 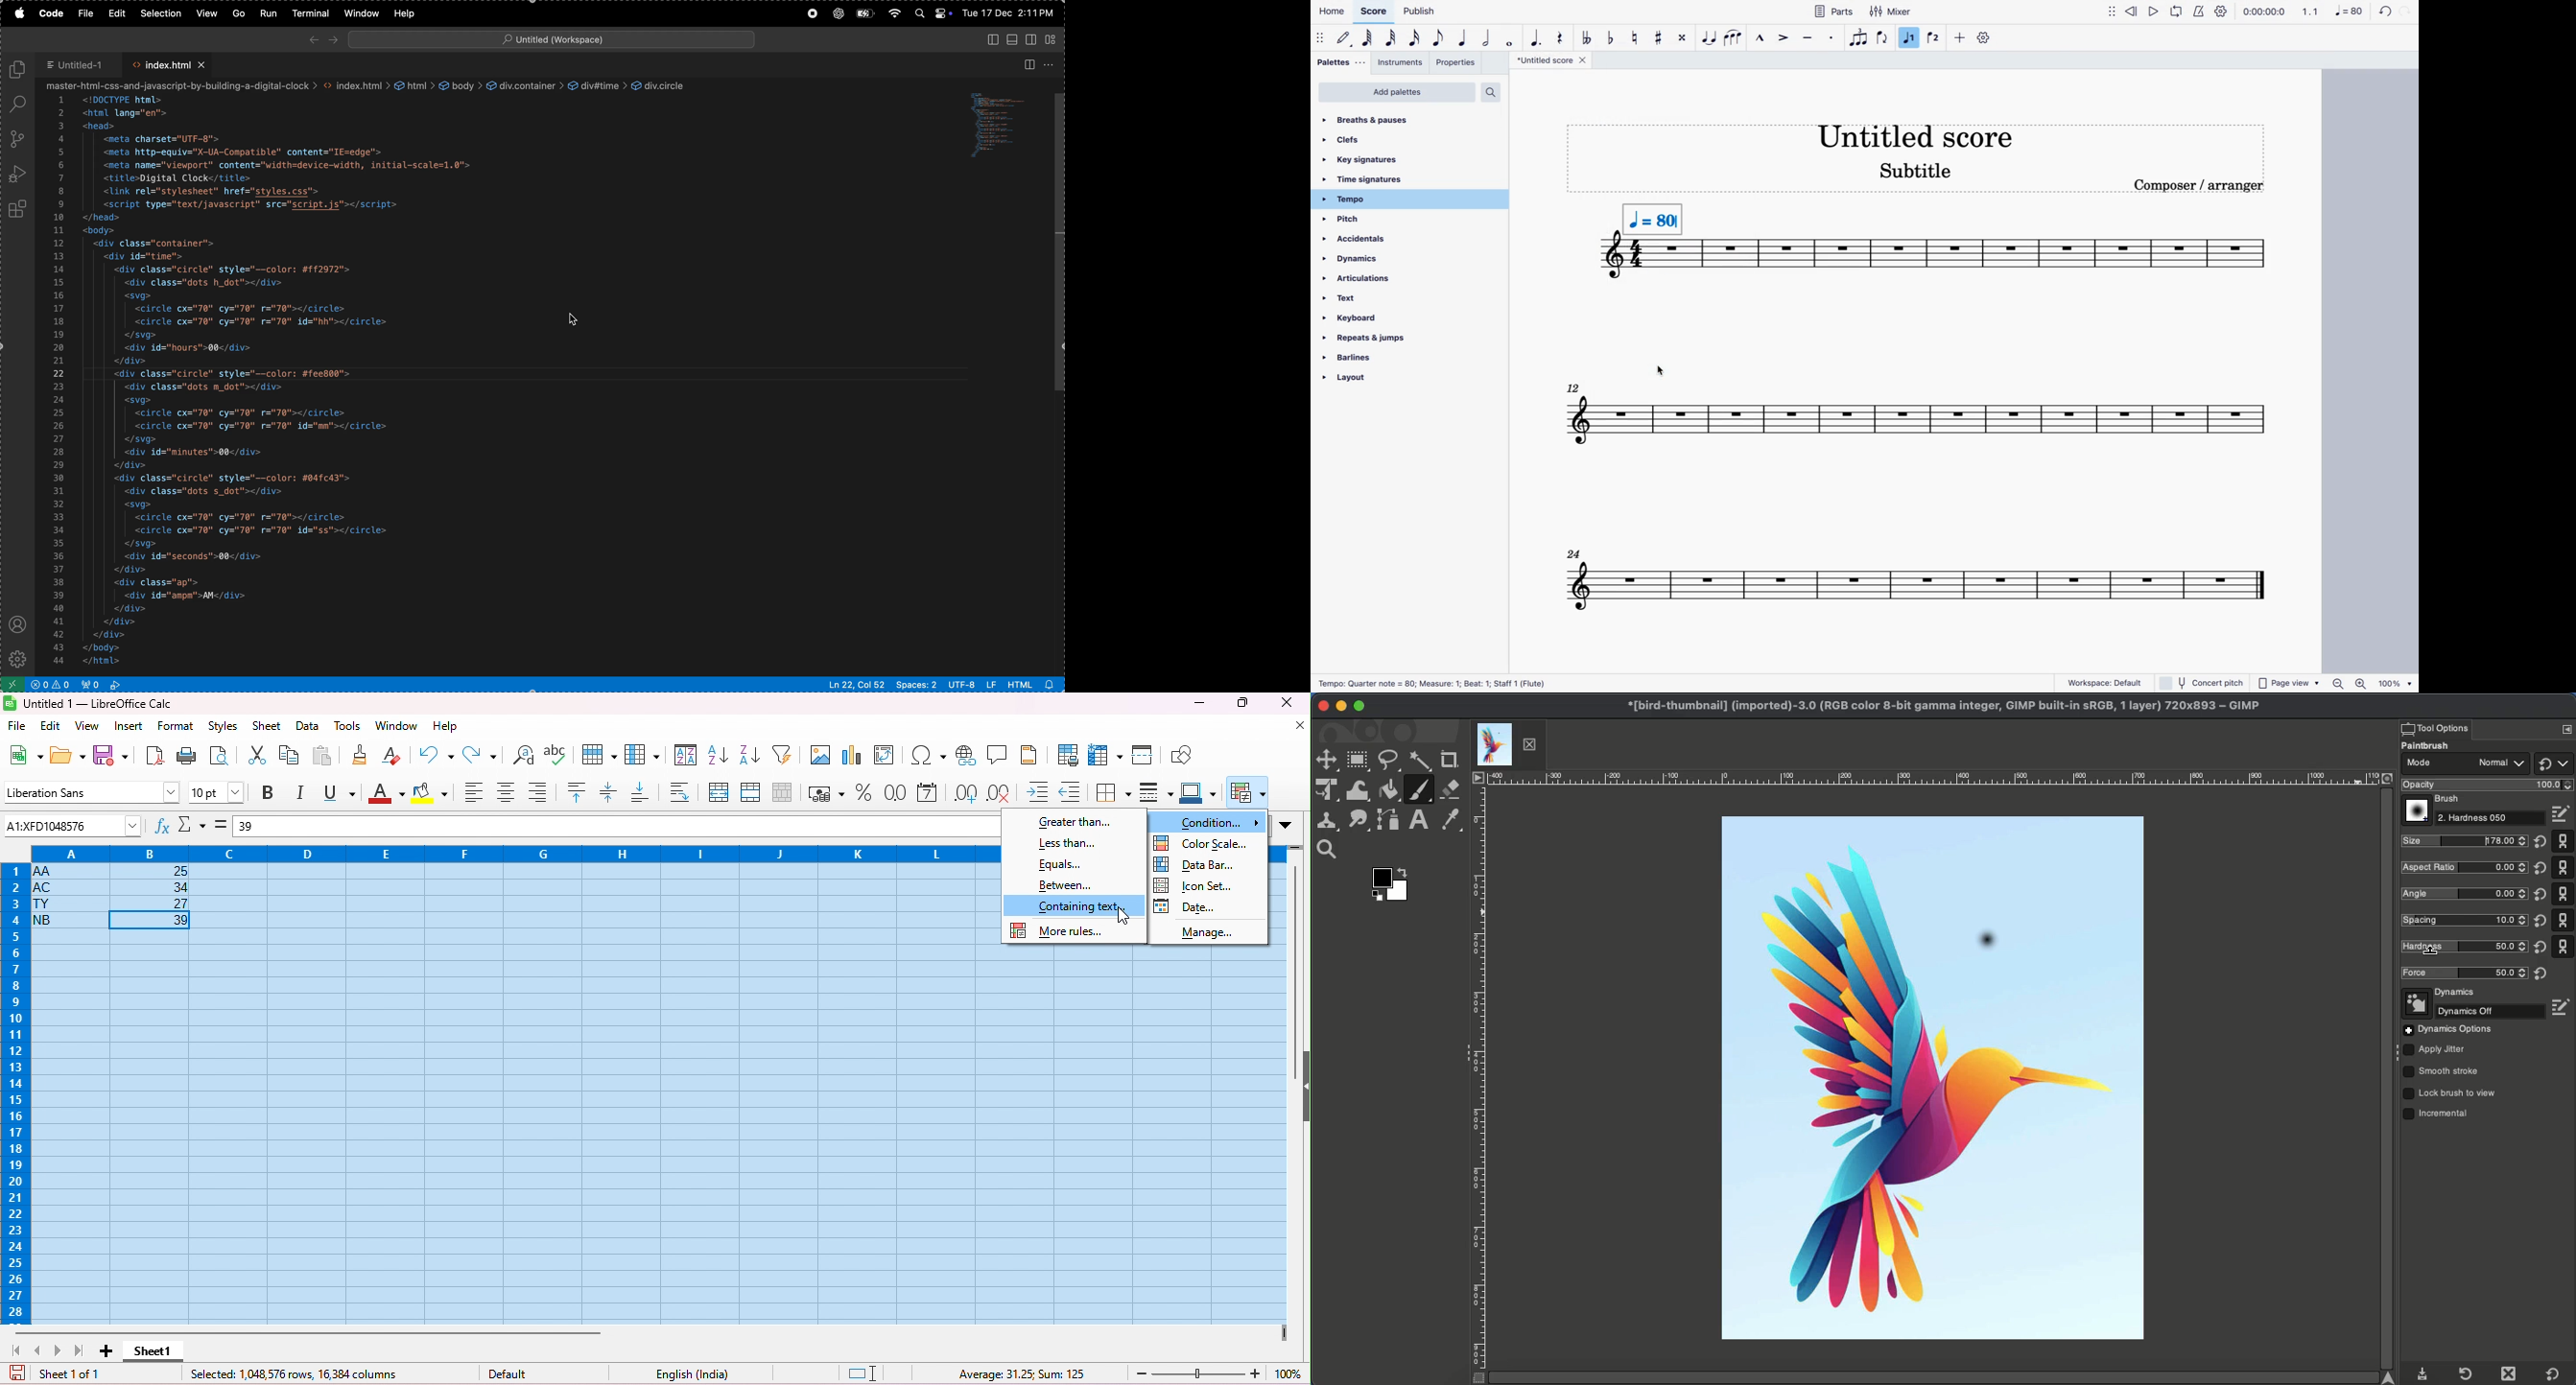 I want to click on wrap, so click(x=675, y=791).